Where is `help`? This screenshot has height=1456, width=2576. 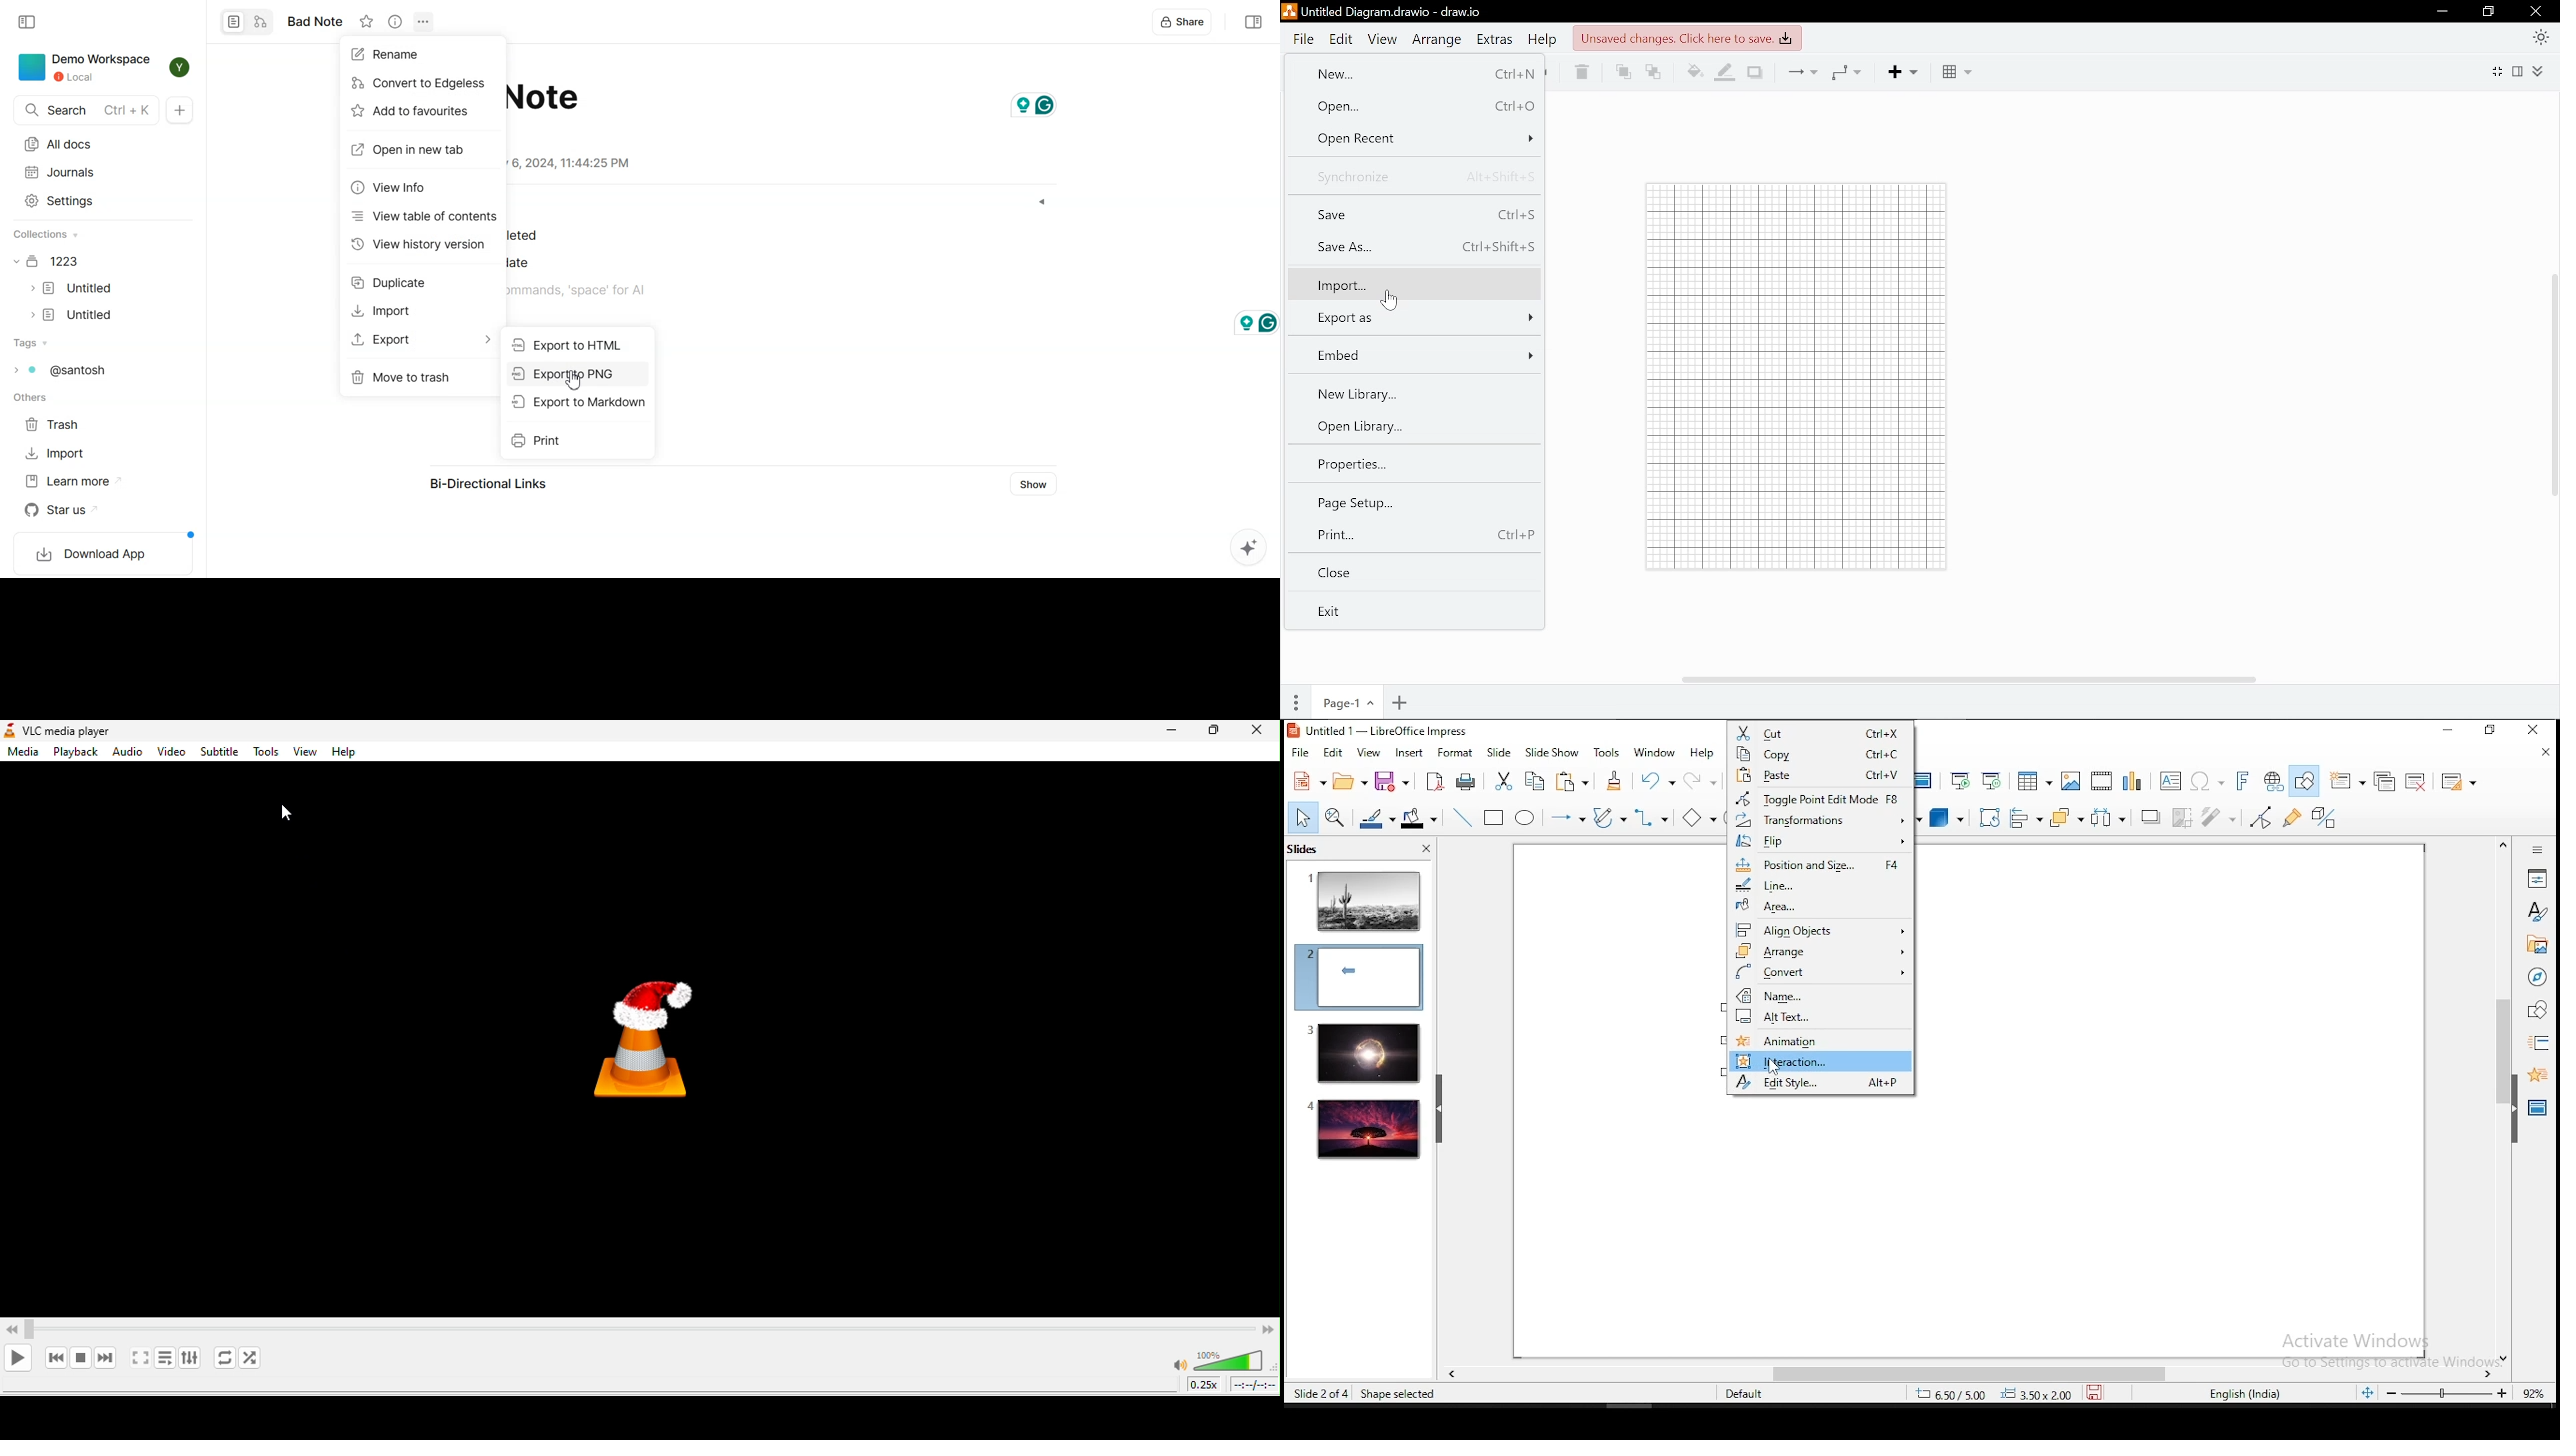 help is located at coordinates (341, 755).